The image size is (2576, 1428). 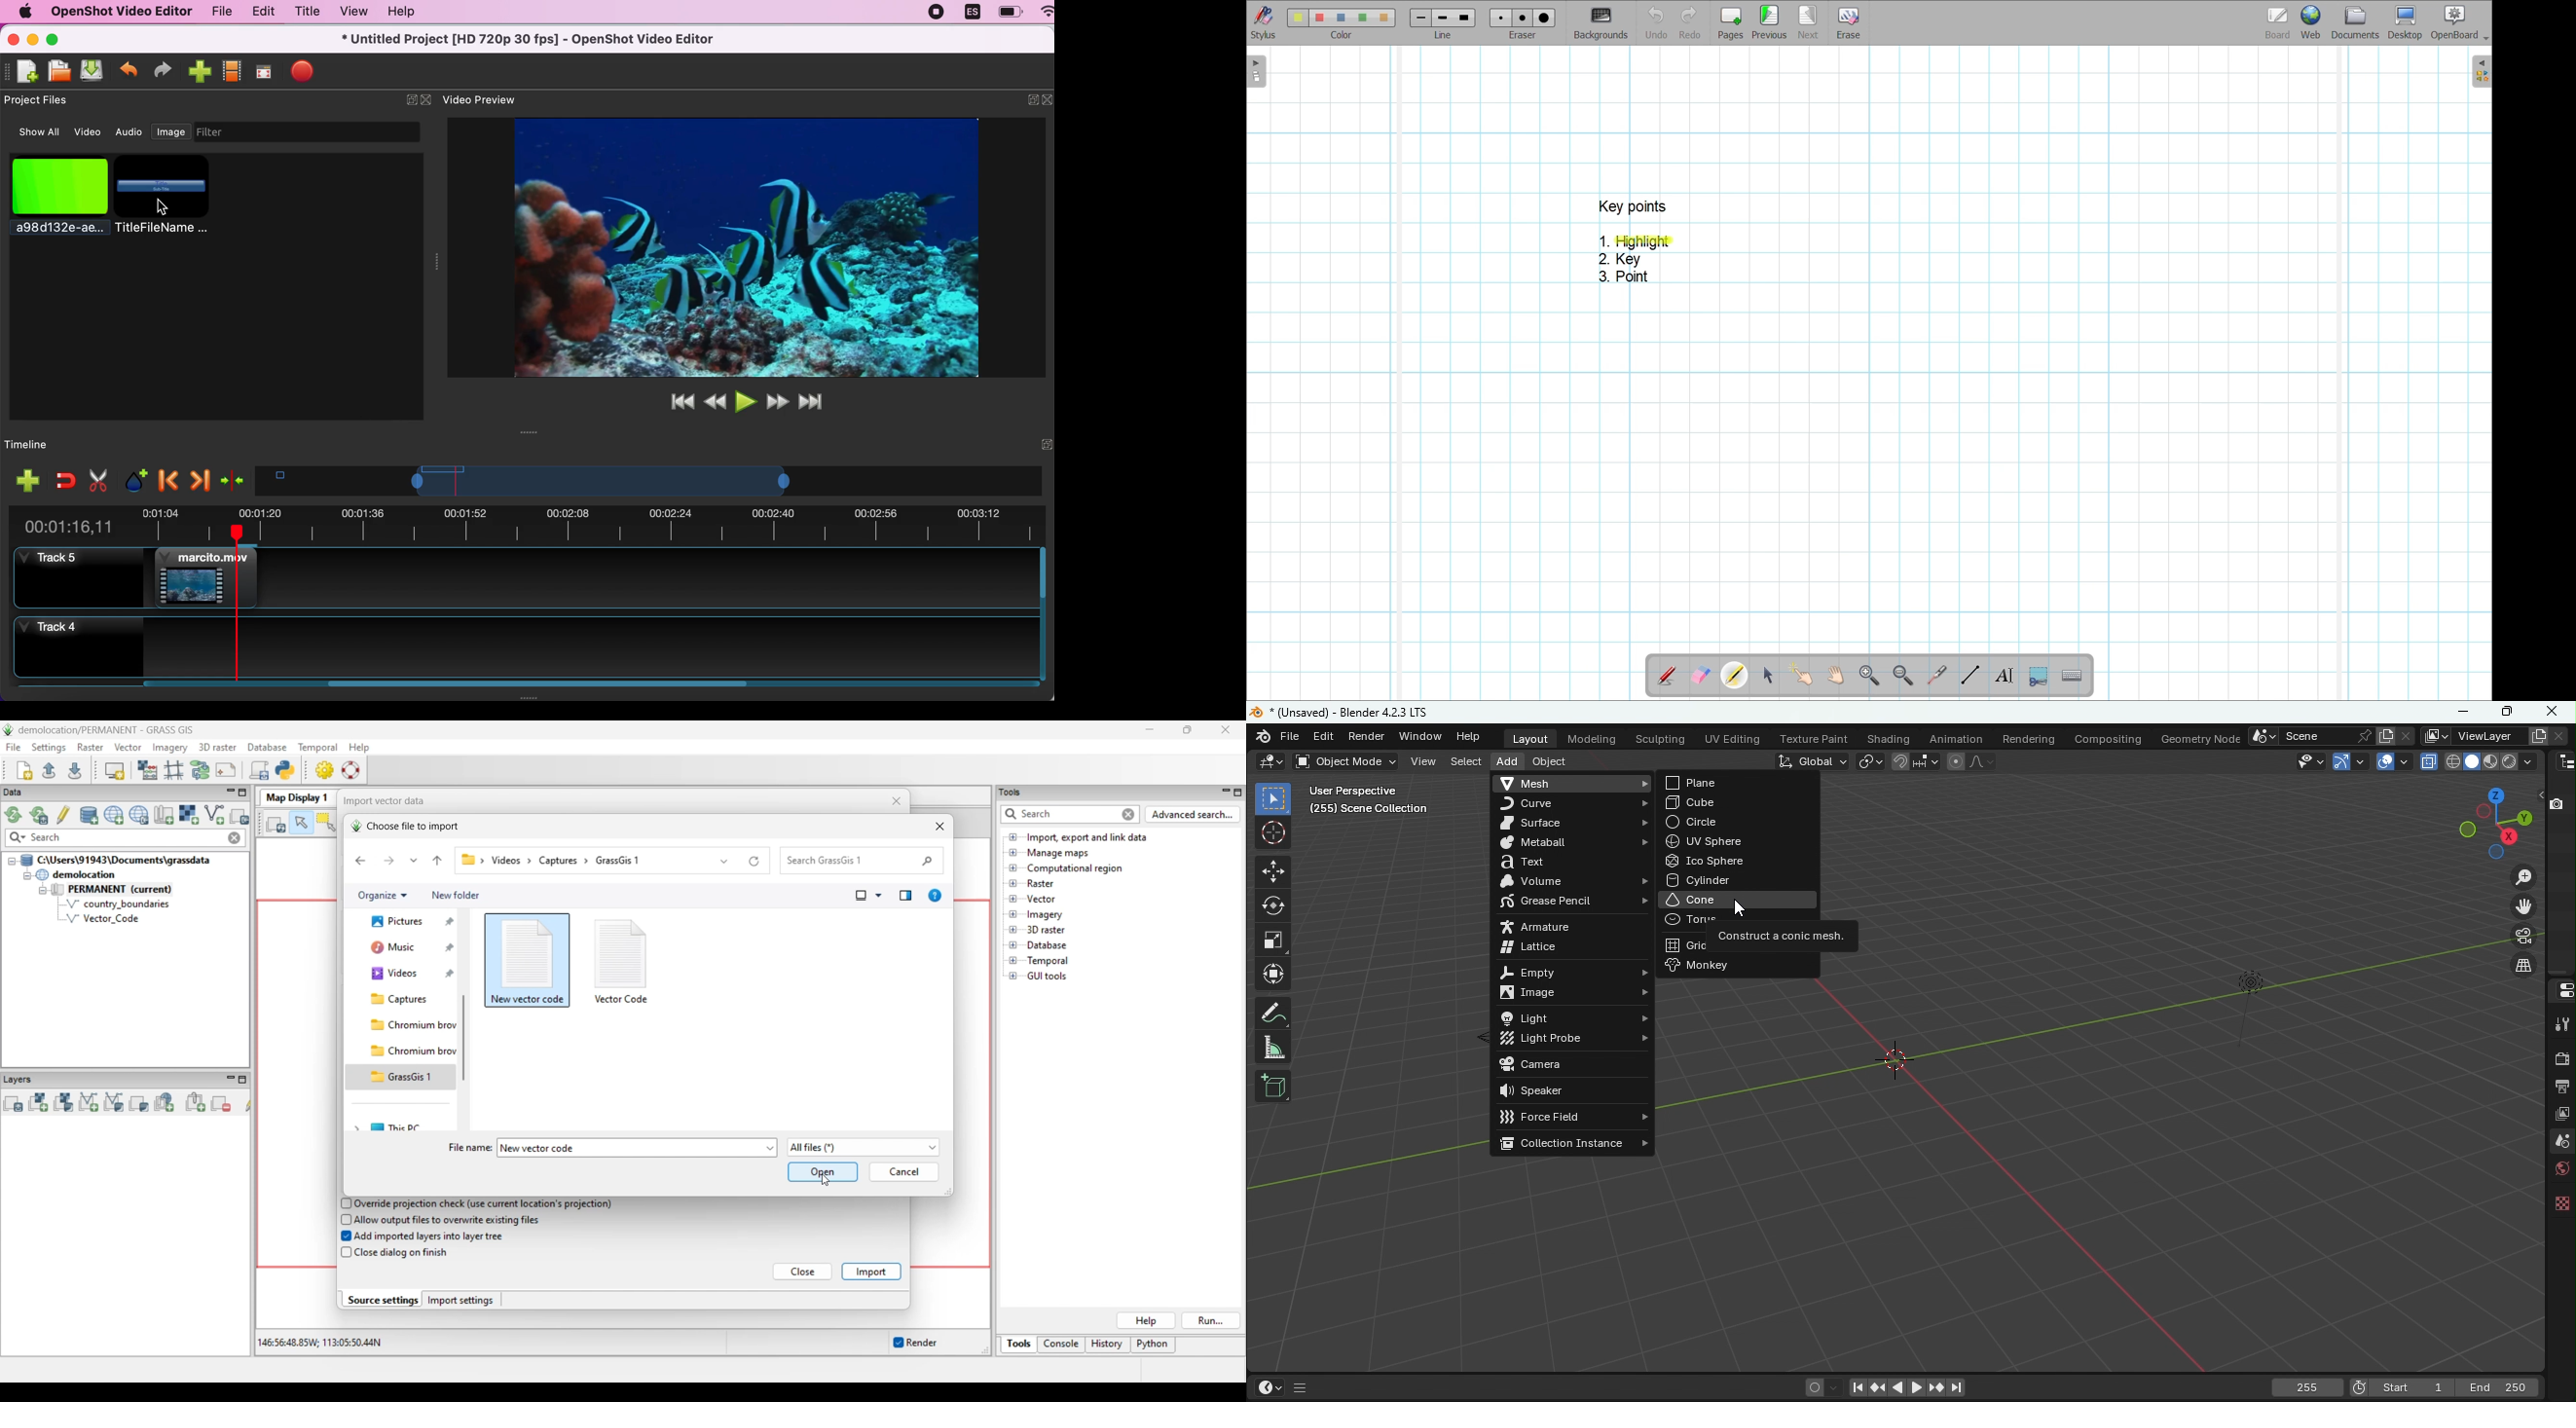 What do you see at coordinates (1734, 675) in the screenshot?
I see `Highlighter` at bounding box center [1734, 675].